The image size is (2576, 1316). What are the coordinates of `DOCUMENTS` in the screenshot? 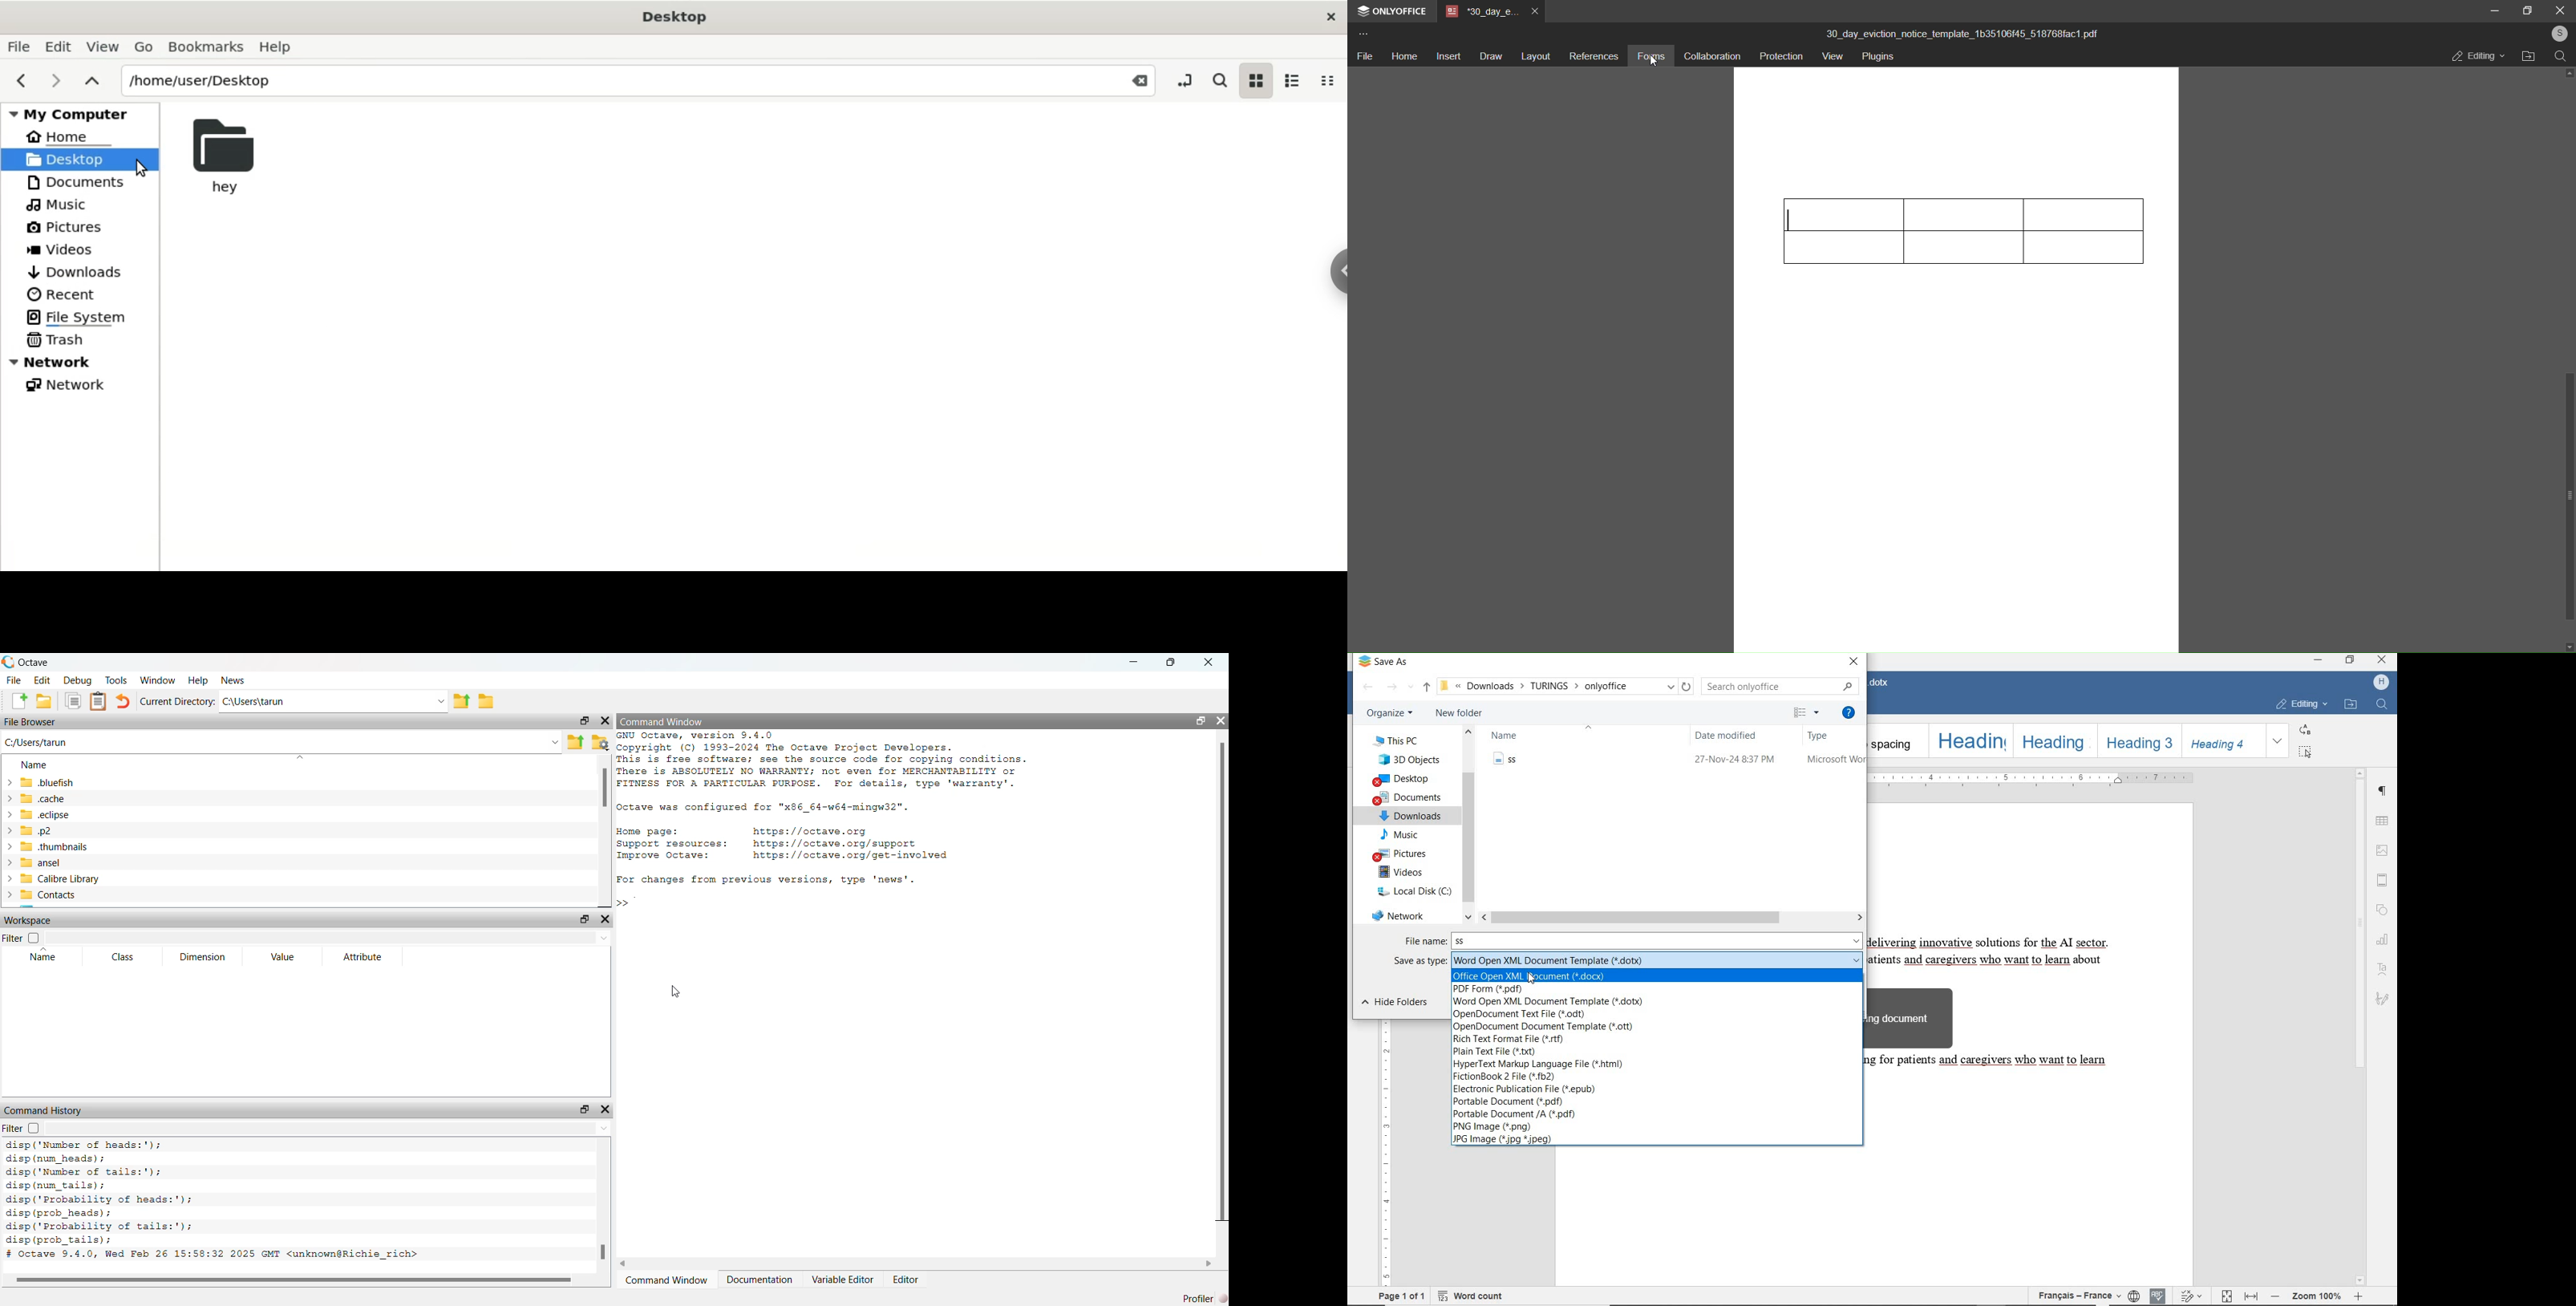 It's located at (1408, 798).